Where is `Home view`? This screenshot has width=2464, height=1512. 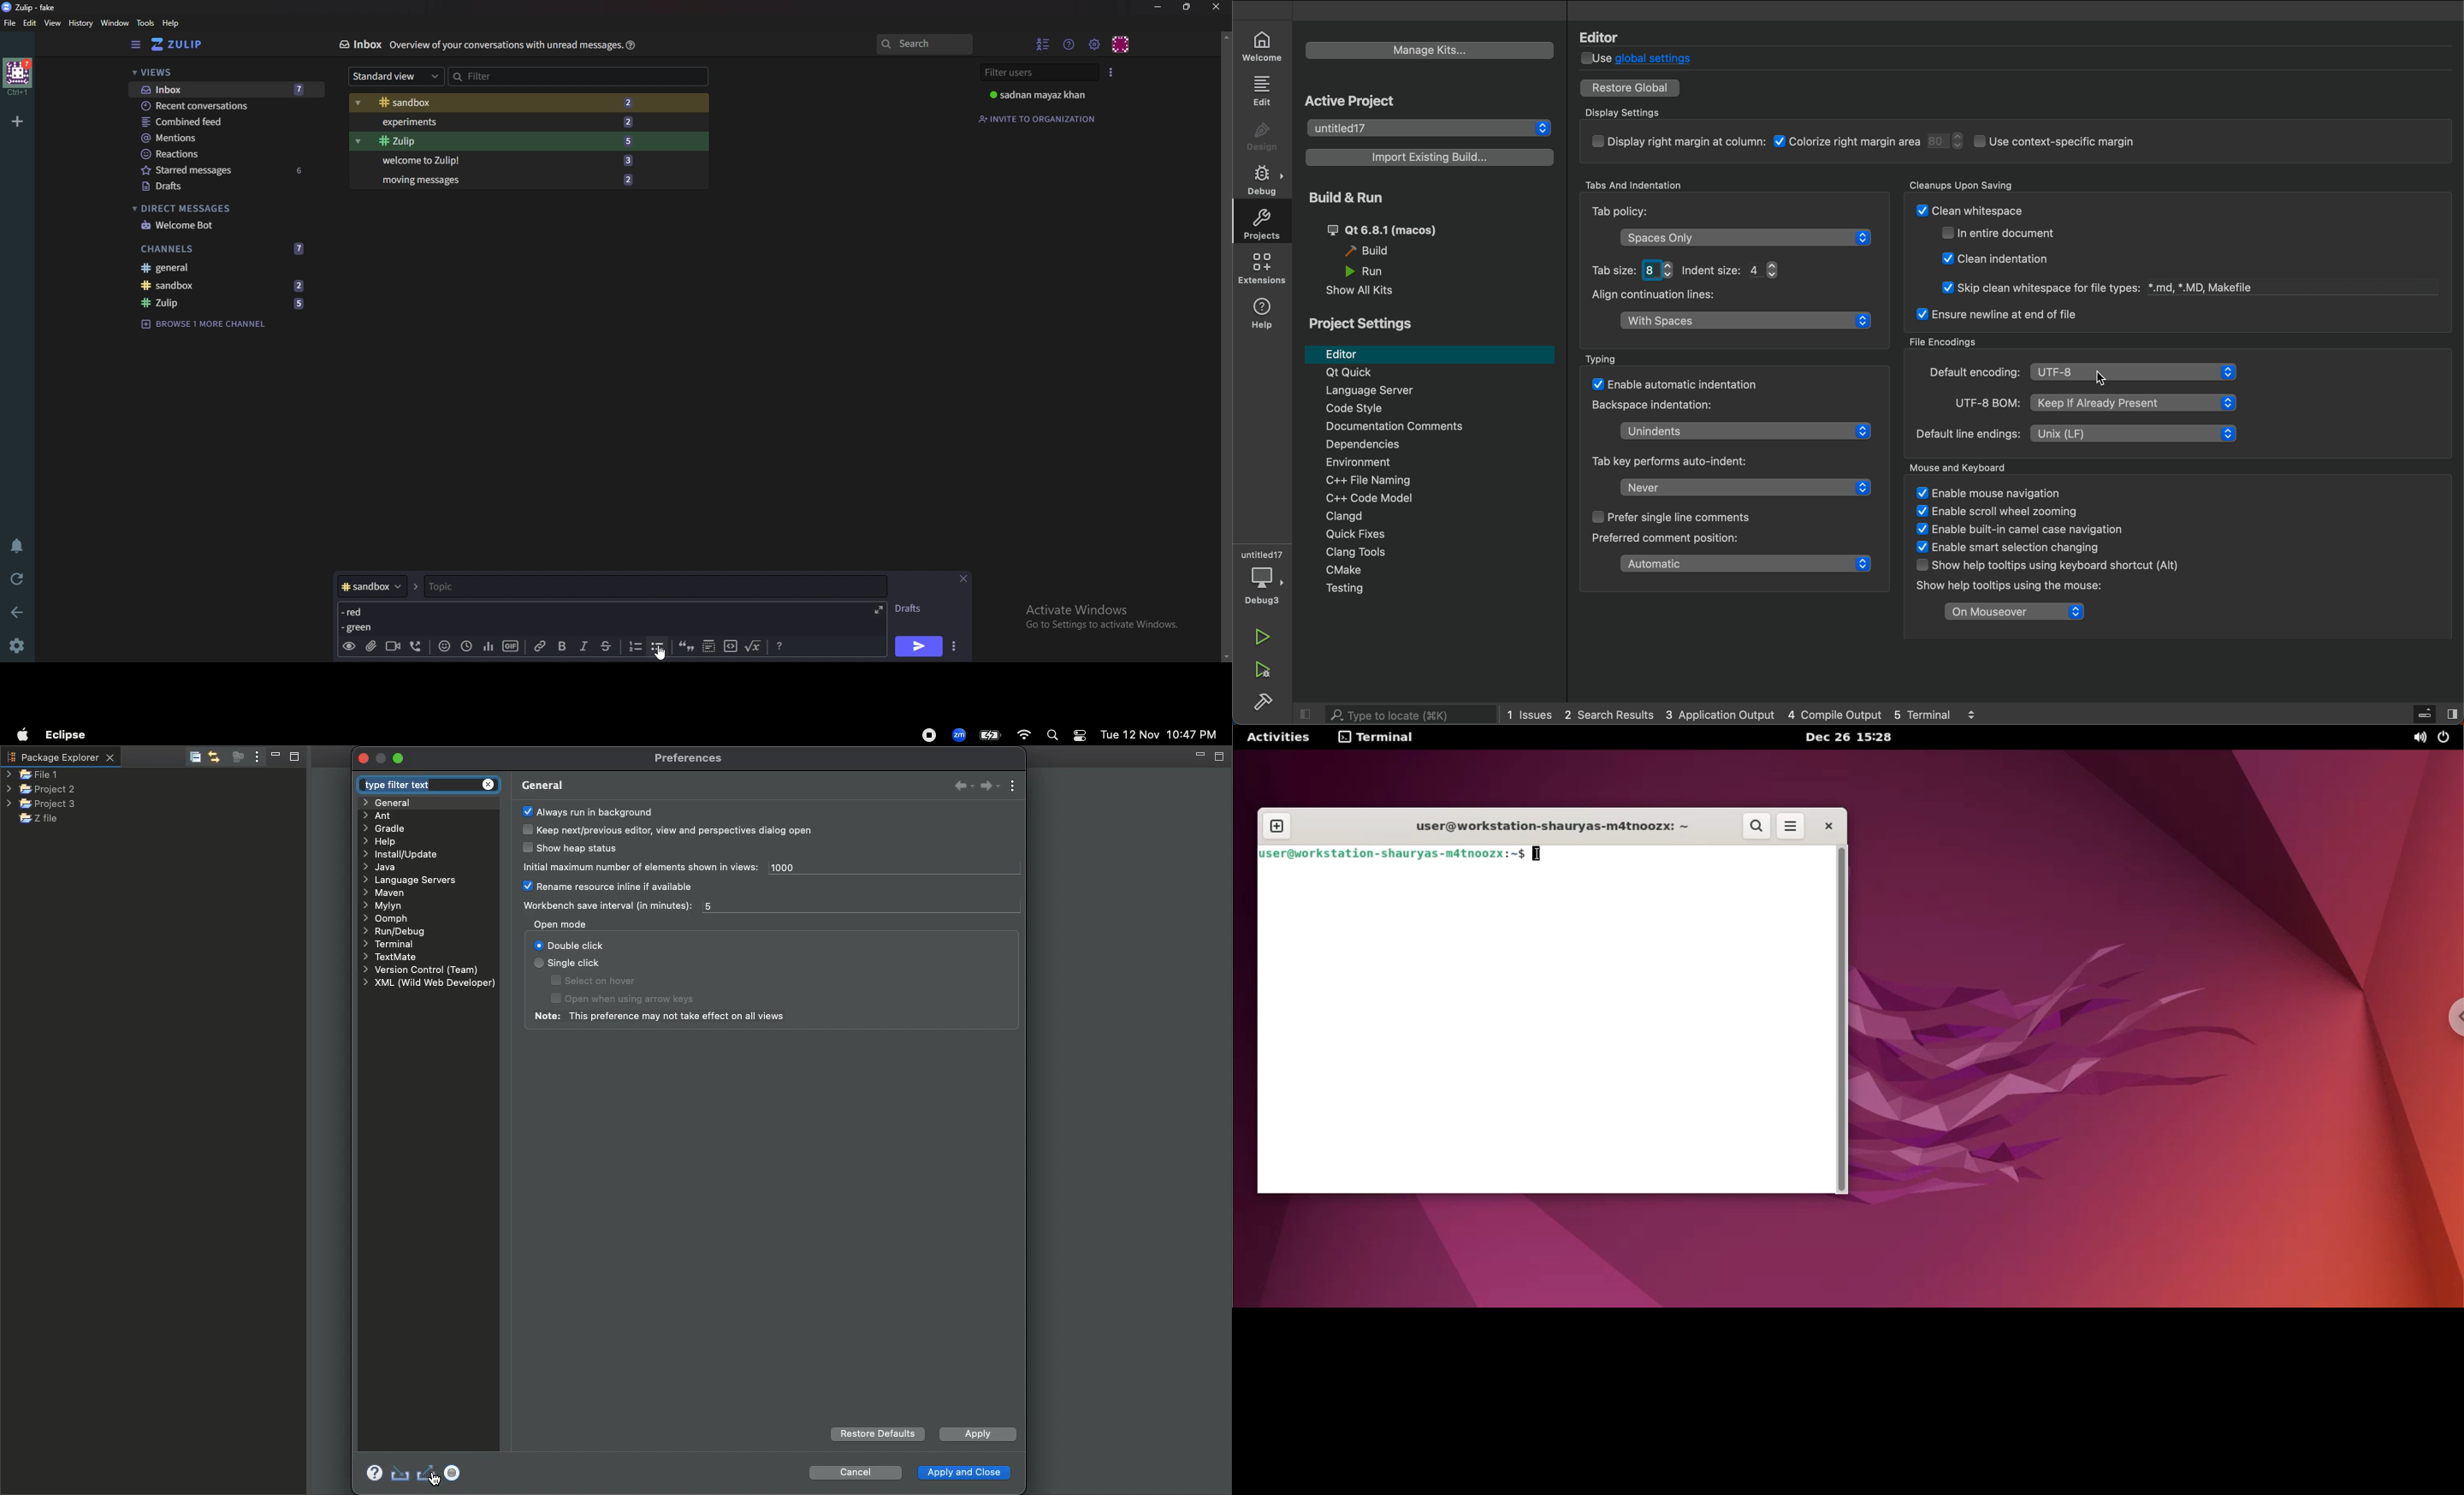 Home view is located at coordinates (186, 44).